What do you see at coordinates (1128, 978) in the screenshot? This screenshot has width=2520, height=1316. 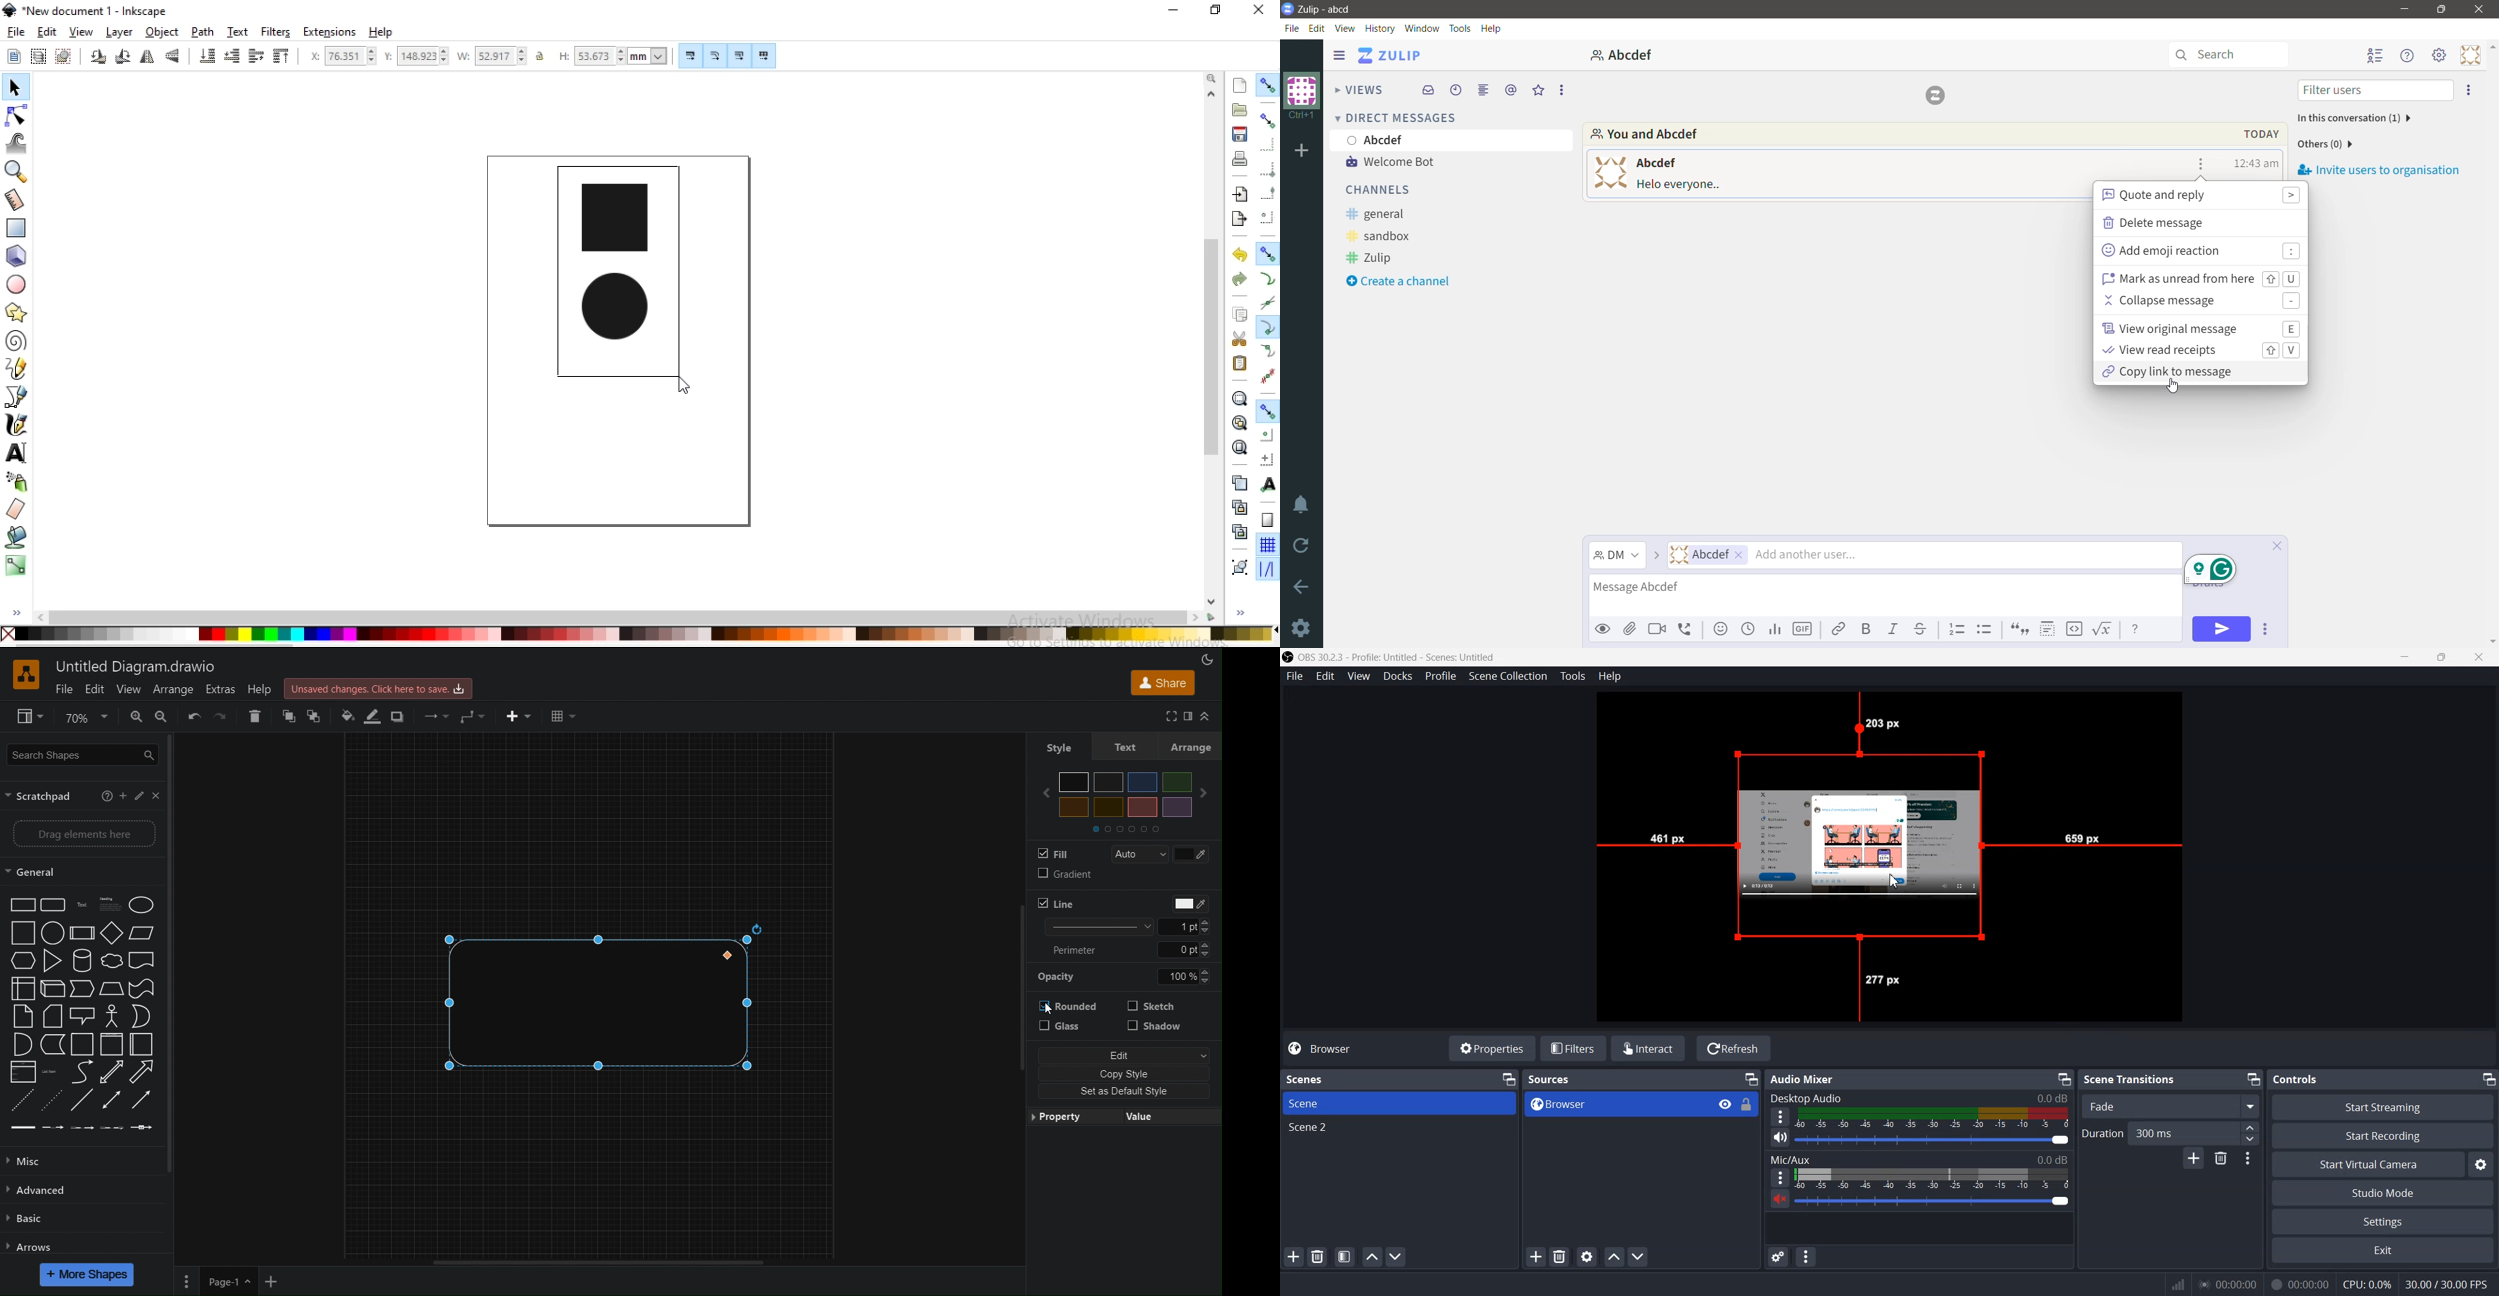 I see `Opacity` at bounding box center [1128, 978].